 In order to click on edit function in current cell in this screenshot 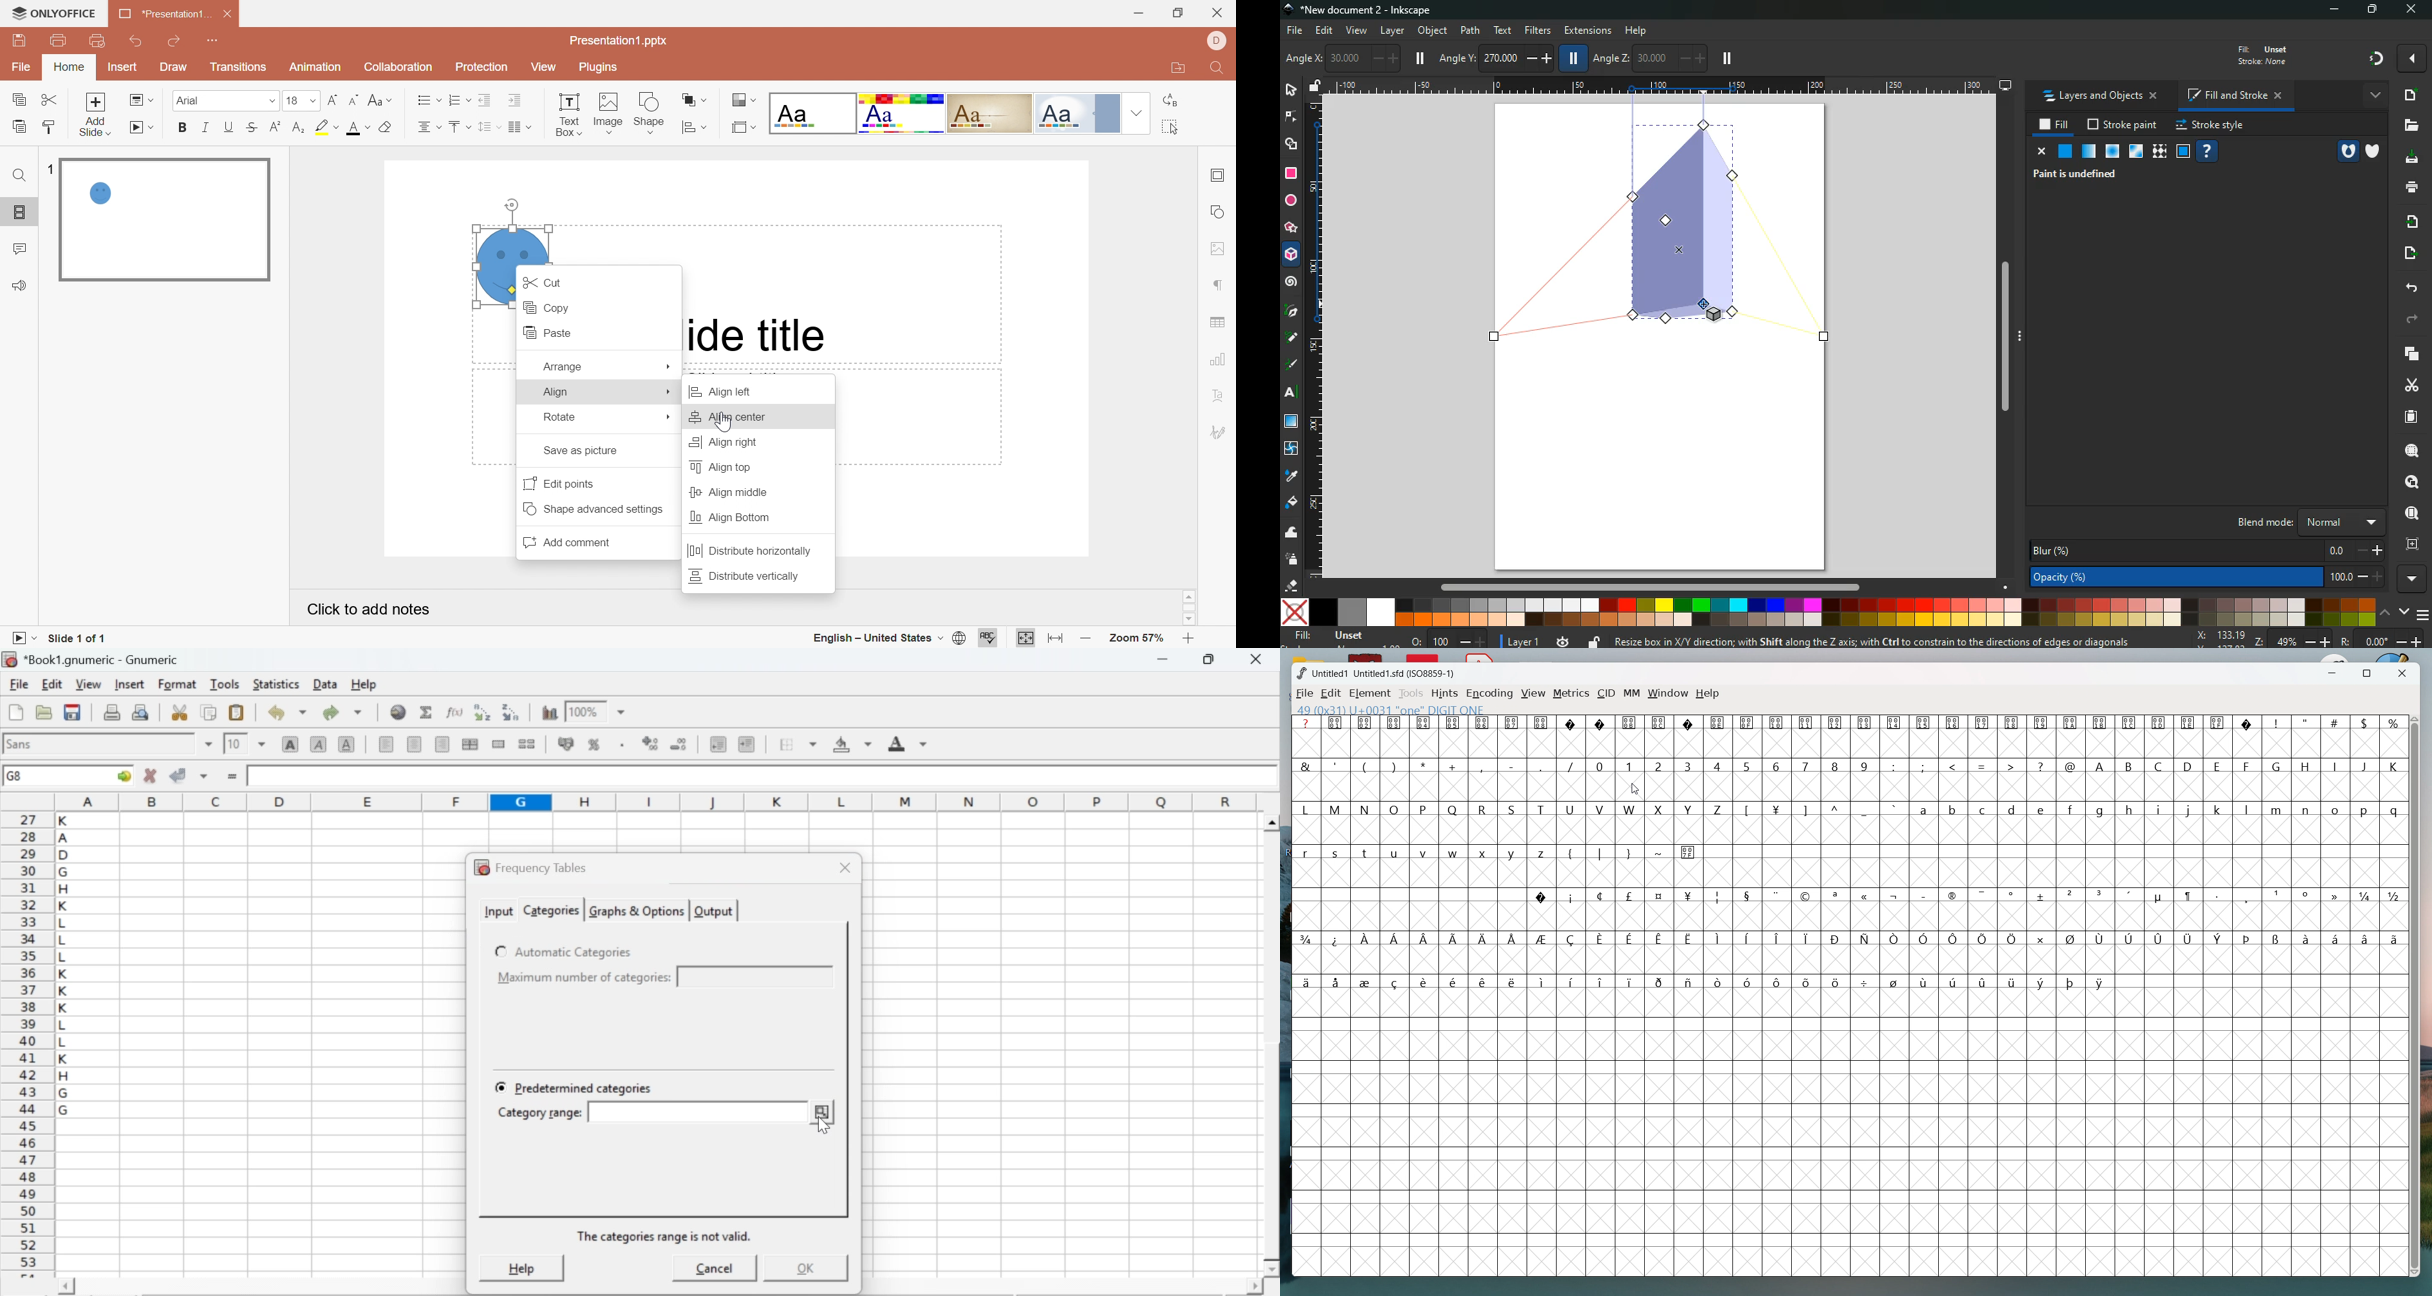, I will do `click(456, 711)`.